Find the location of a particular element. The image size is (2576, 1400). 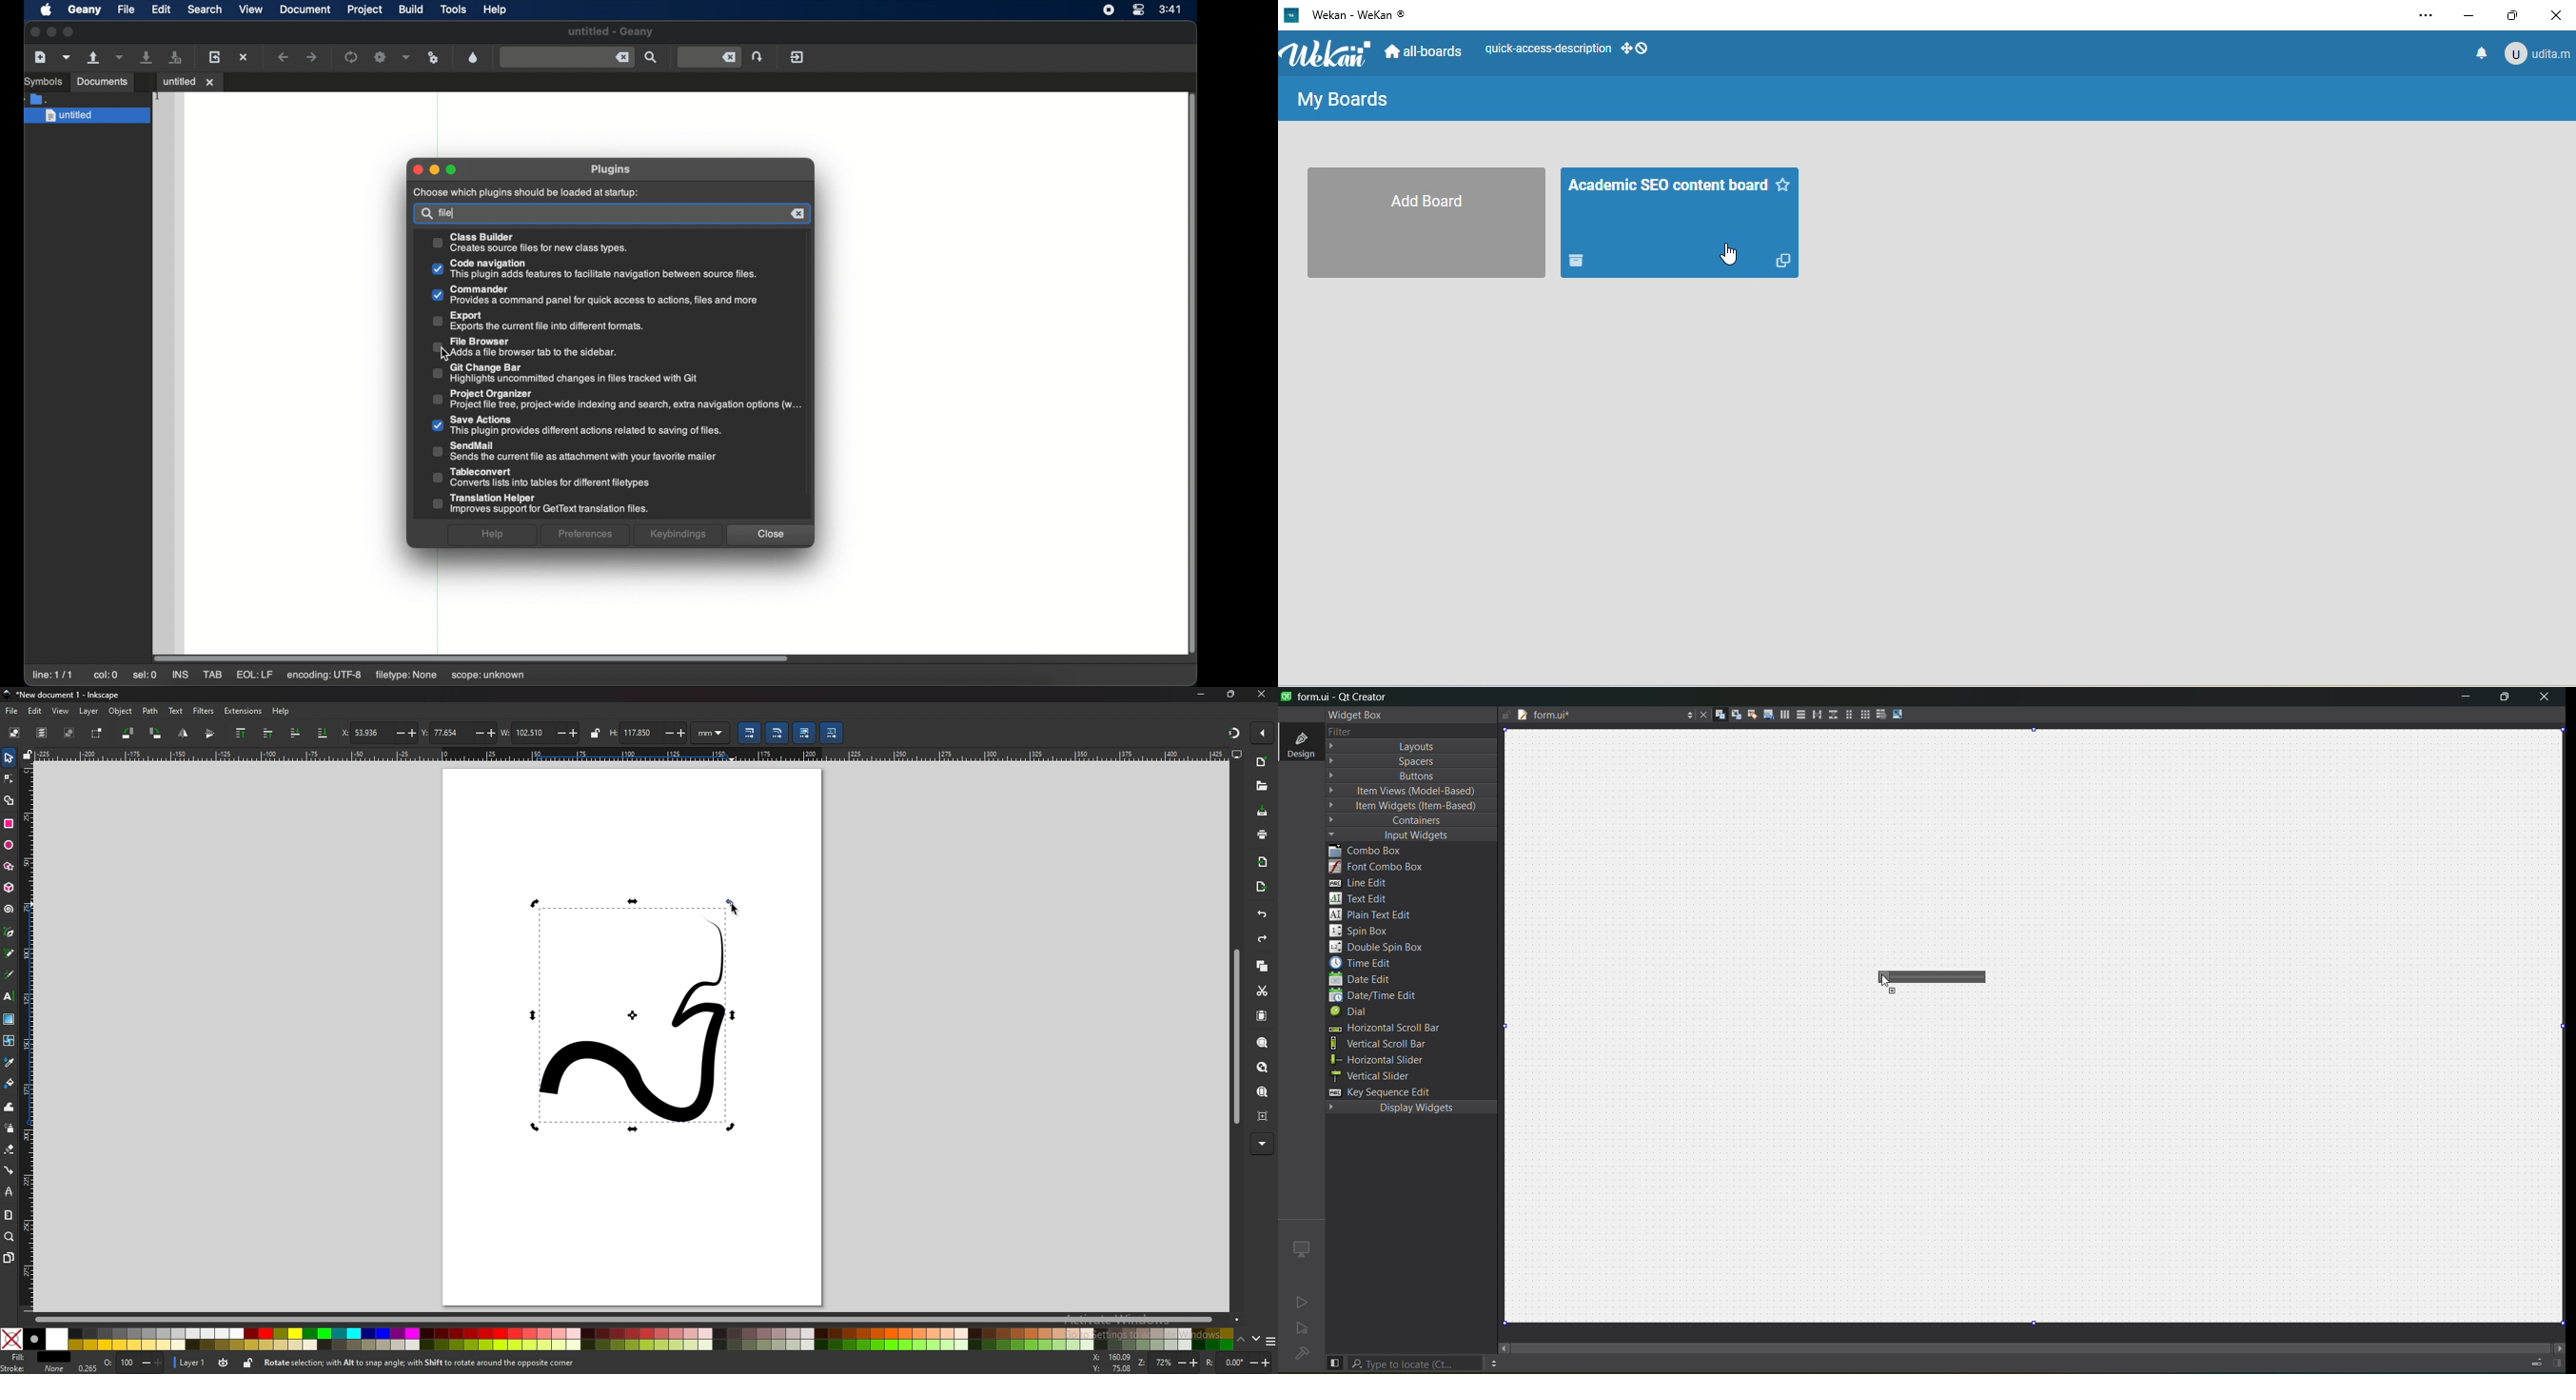

lock is located at coordinates (595, 732).